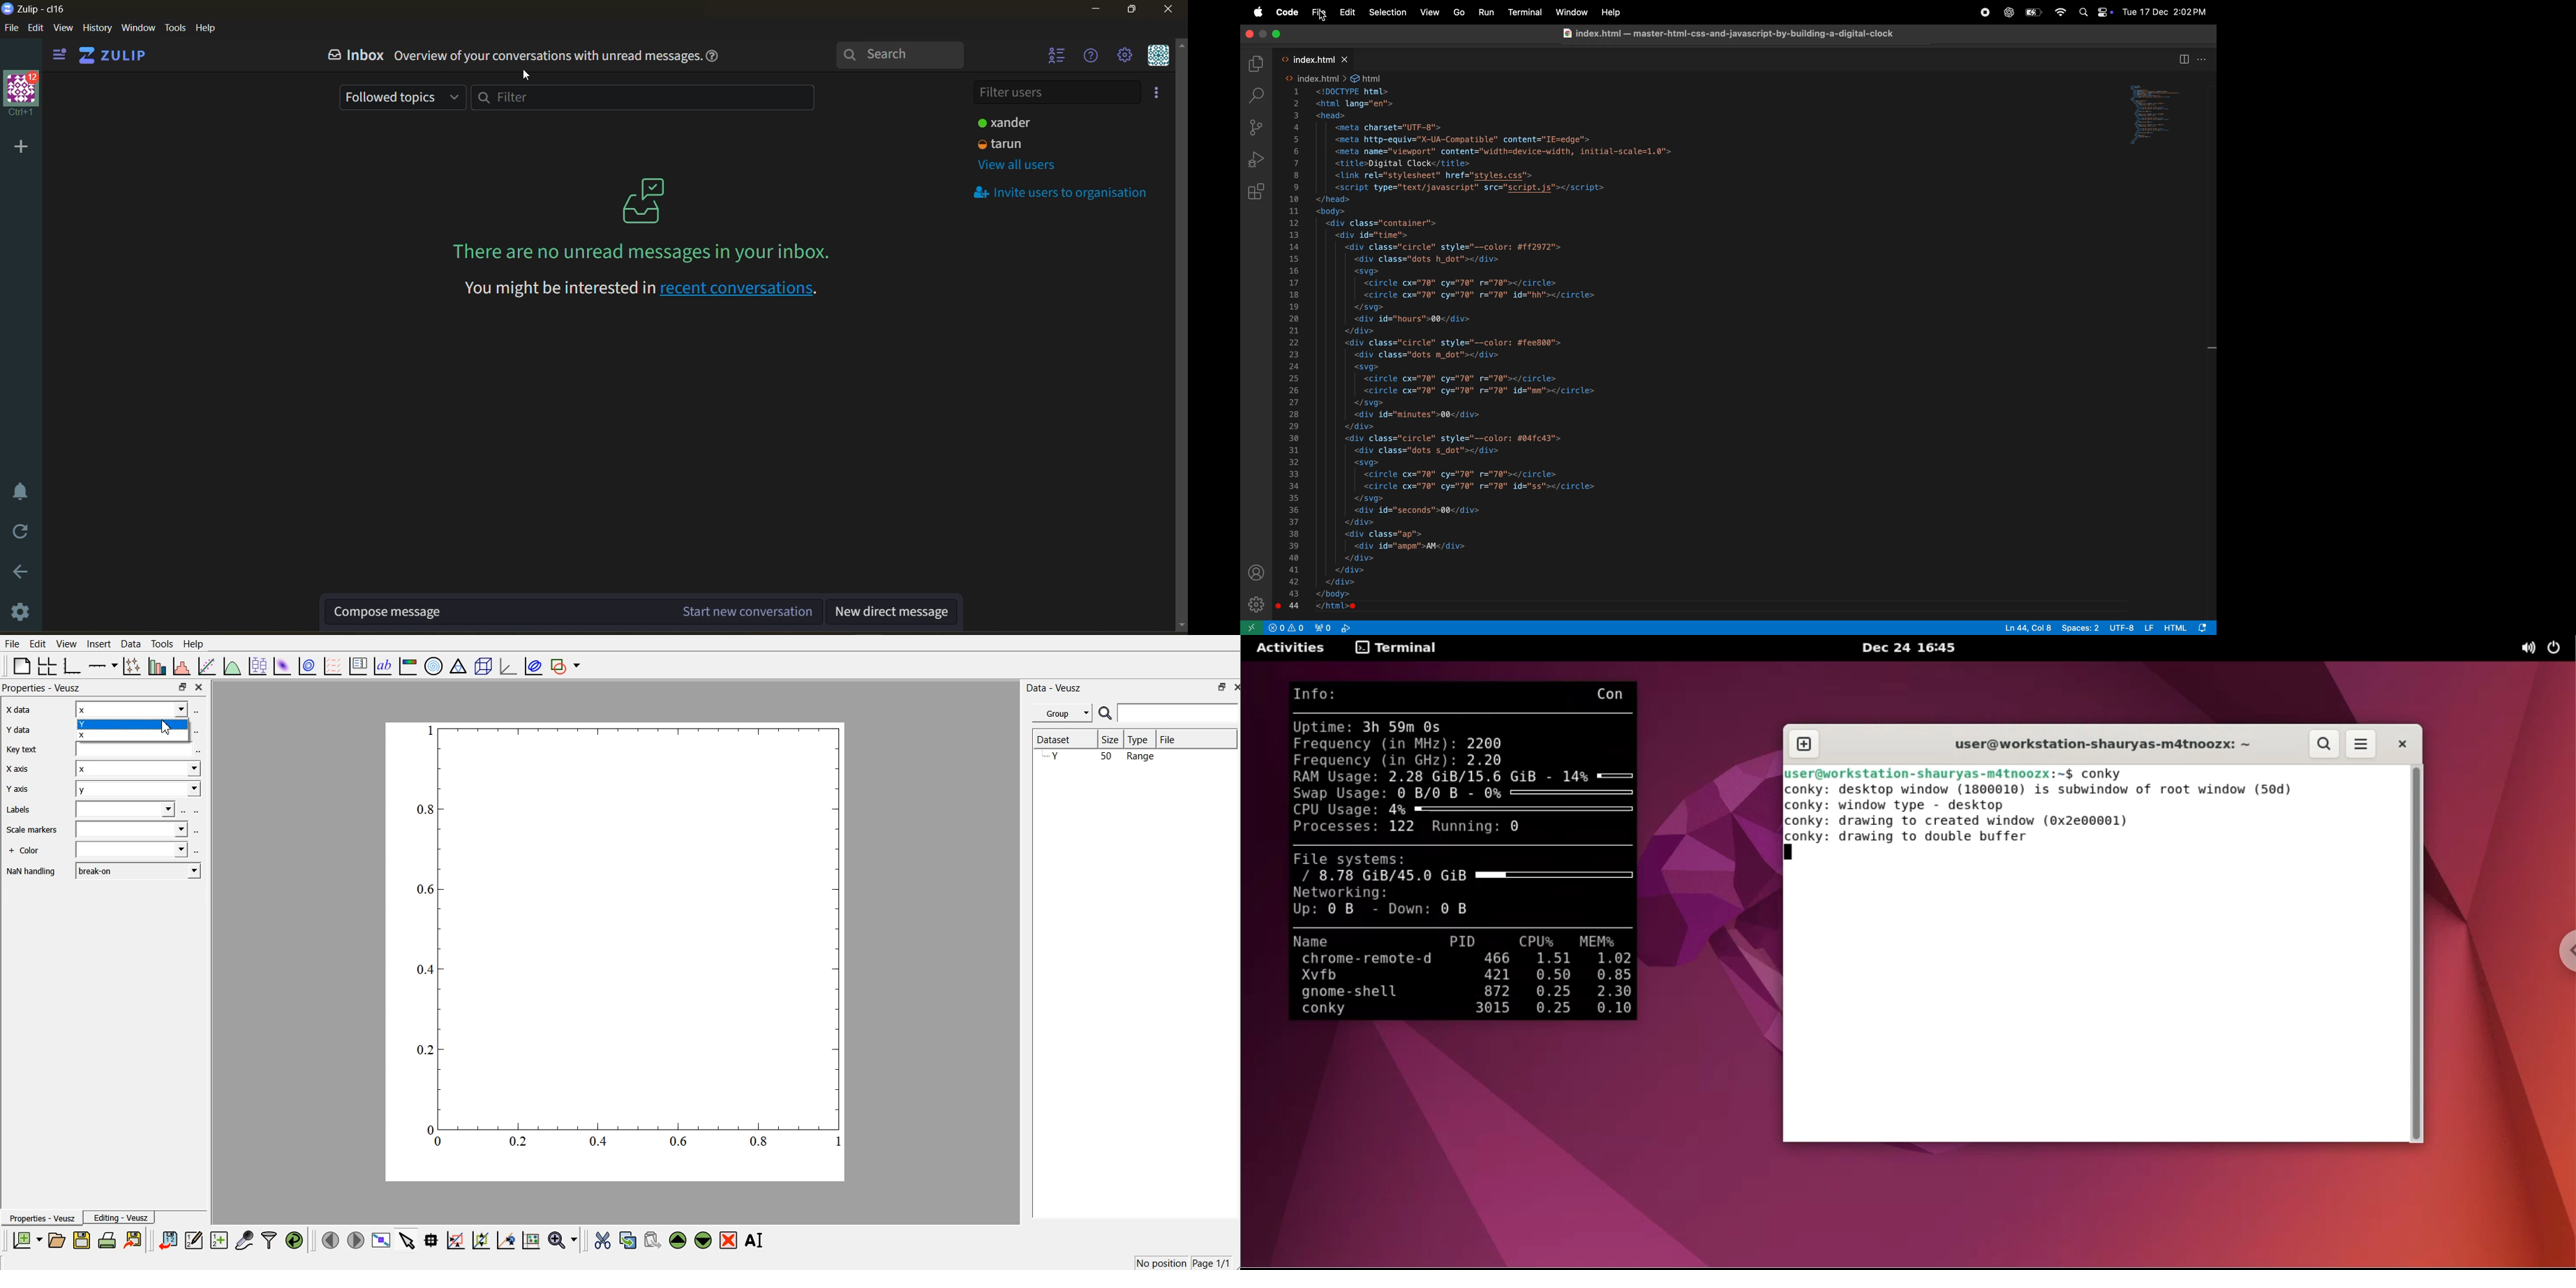 This screenshot has width=2576, height=1288. What do you see at coordinates (507, 664) in the screenshot?
I see `3d graph` at bounding box center [507, 664].